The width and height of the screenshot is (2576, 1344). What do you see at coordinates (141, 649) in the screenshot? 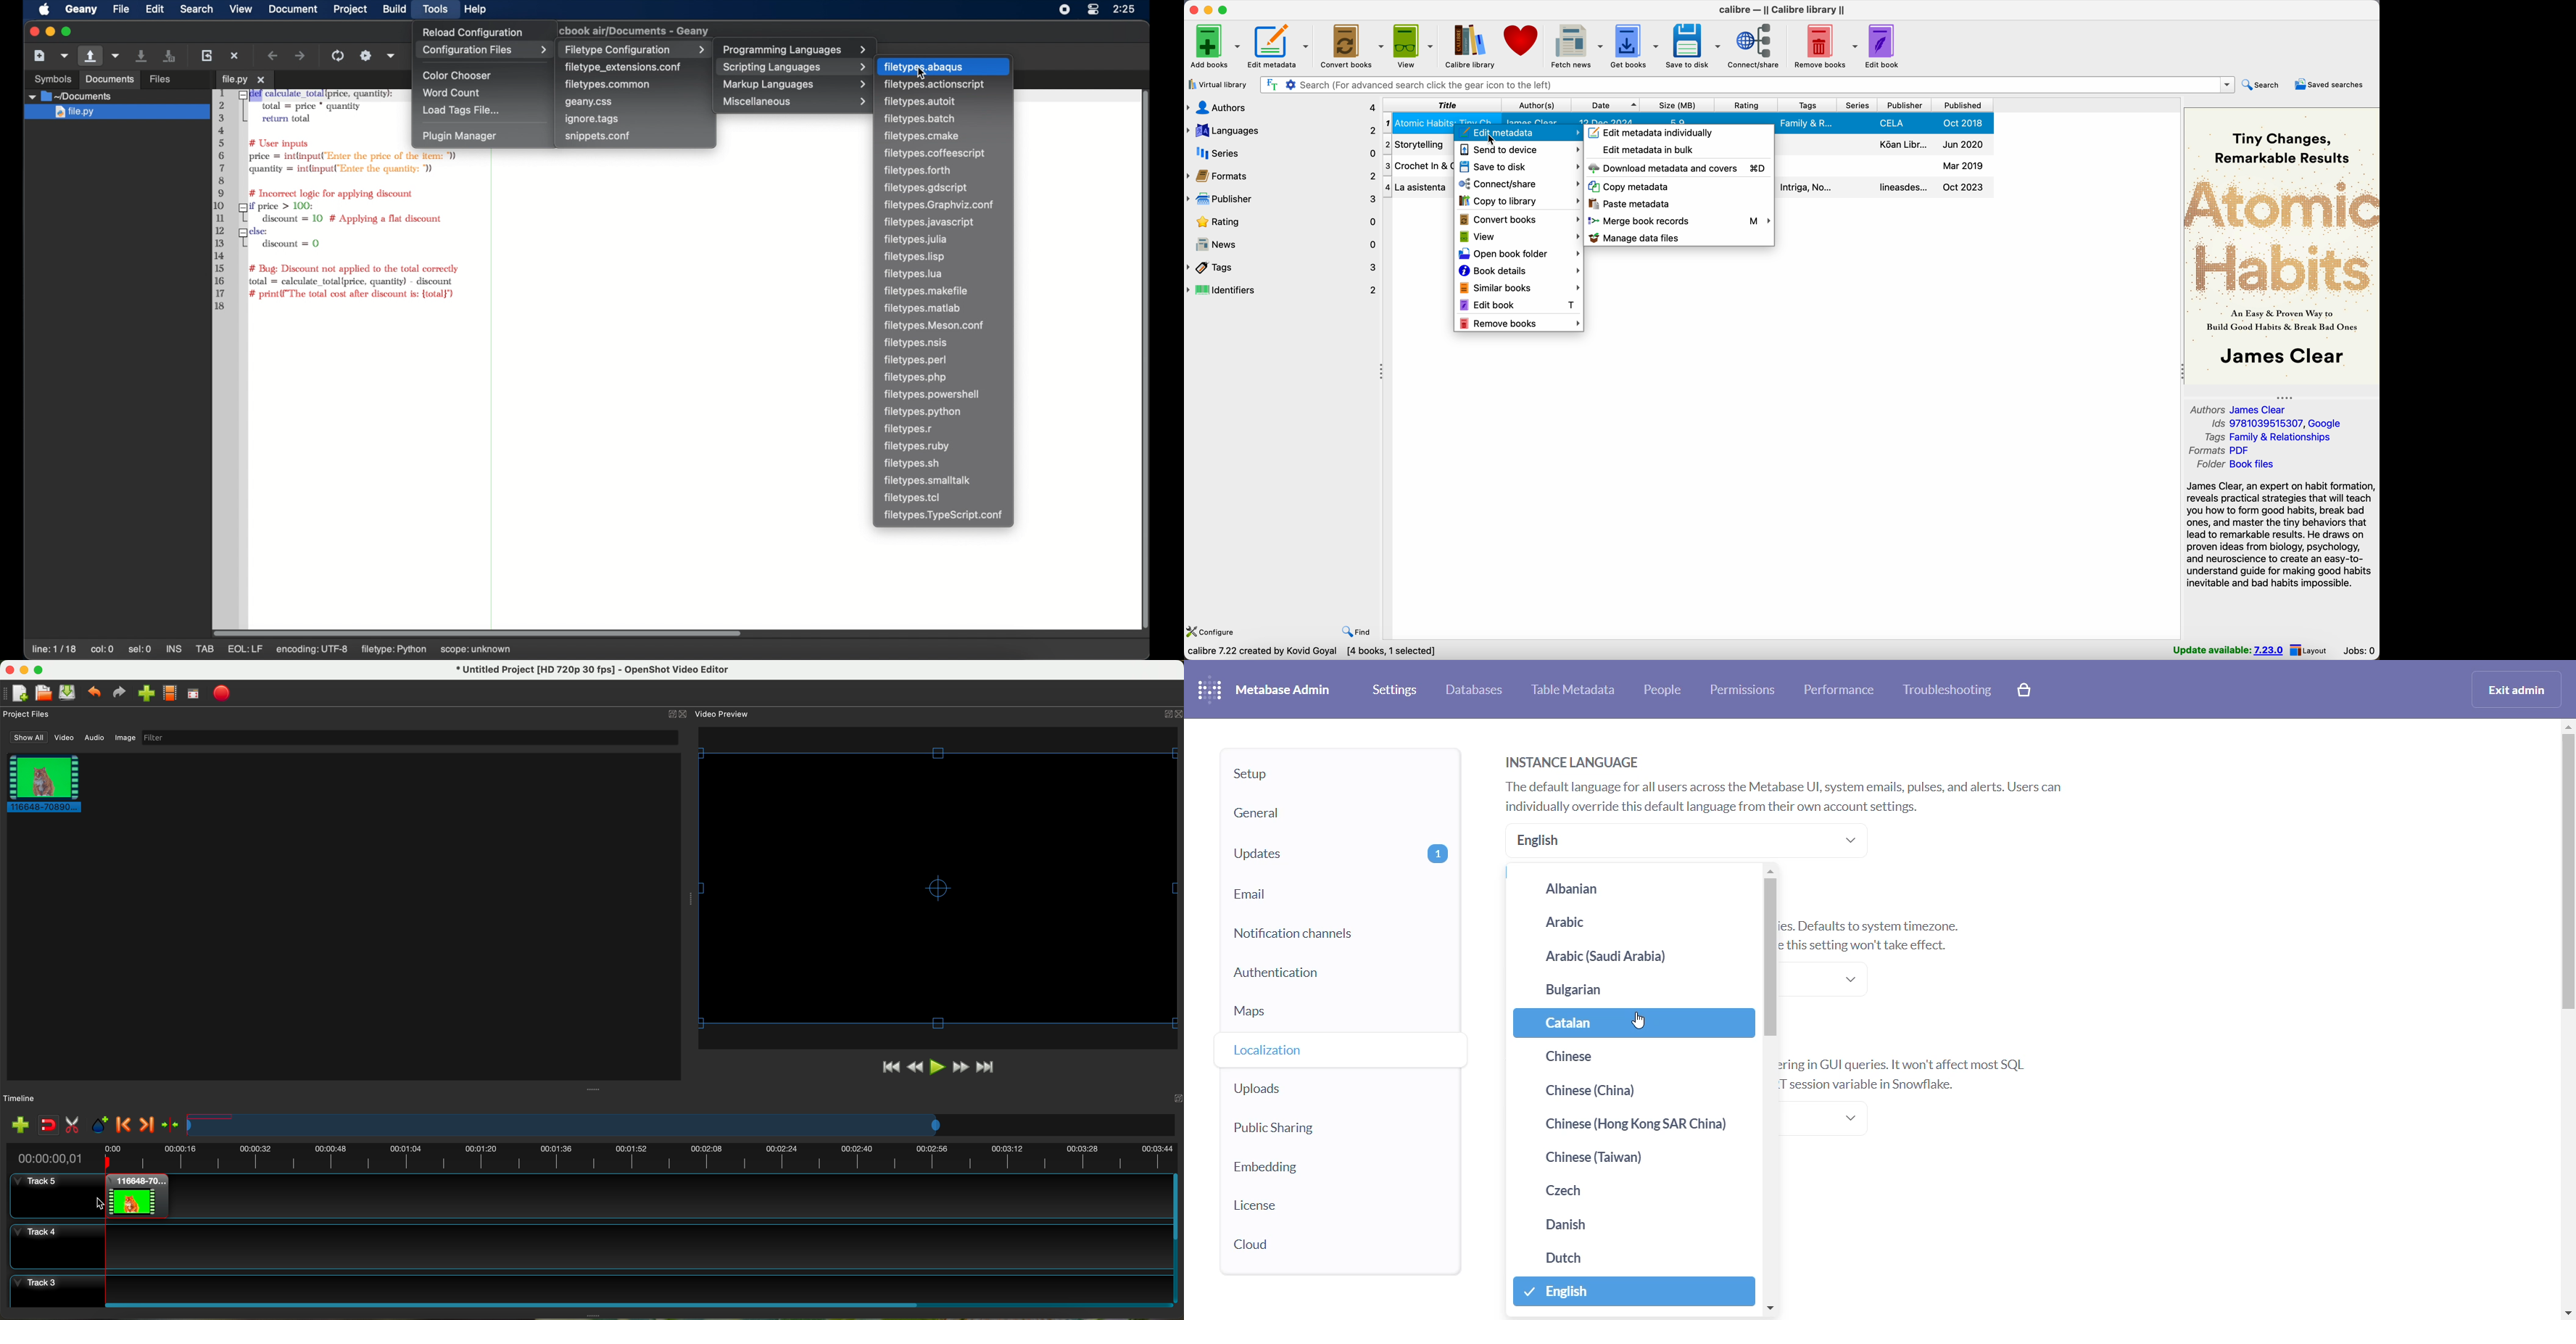
I see `sel:0` at bounding box center [141, 649].